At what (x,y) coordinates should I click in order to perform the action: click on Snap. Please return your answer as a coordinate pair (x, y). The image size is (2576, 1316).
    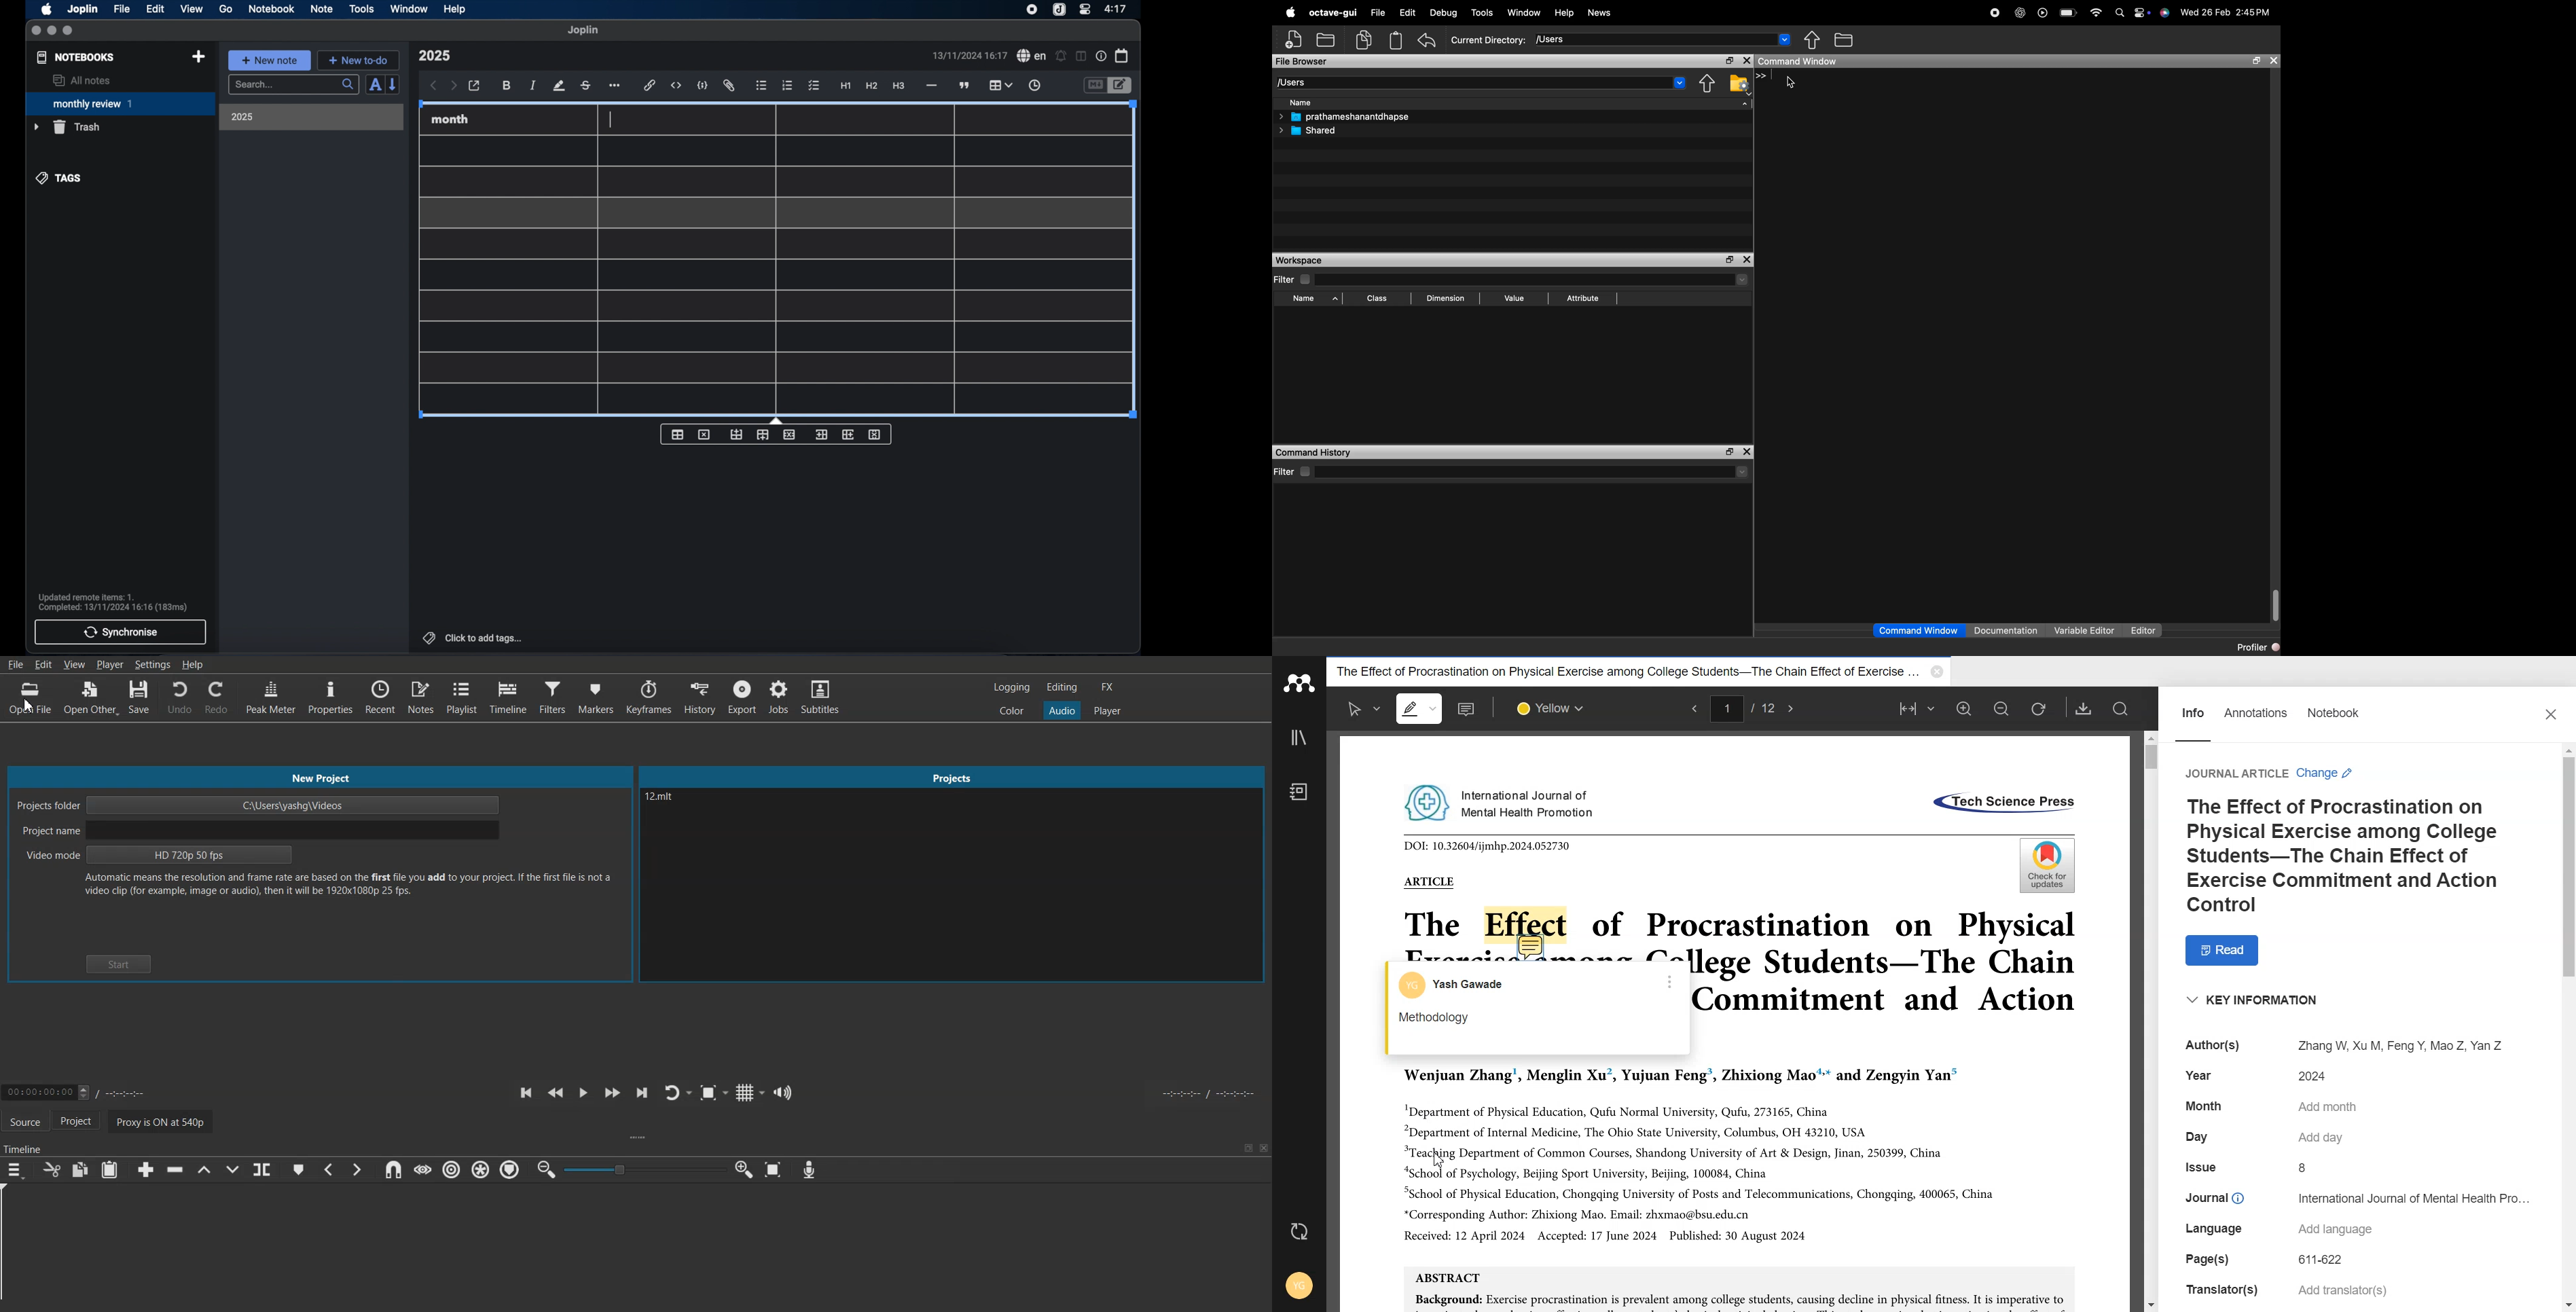
    Looking at the image, I should click on (391, 1170).